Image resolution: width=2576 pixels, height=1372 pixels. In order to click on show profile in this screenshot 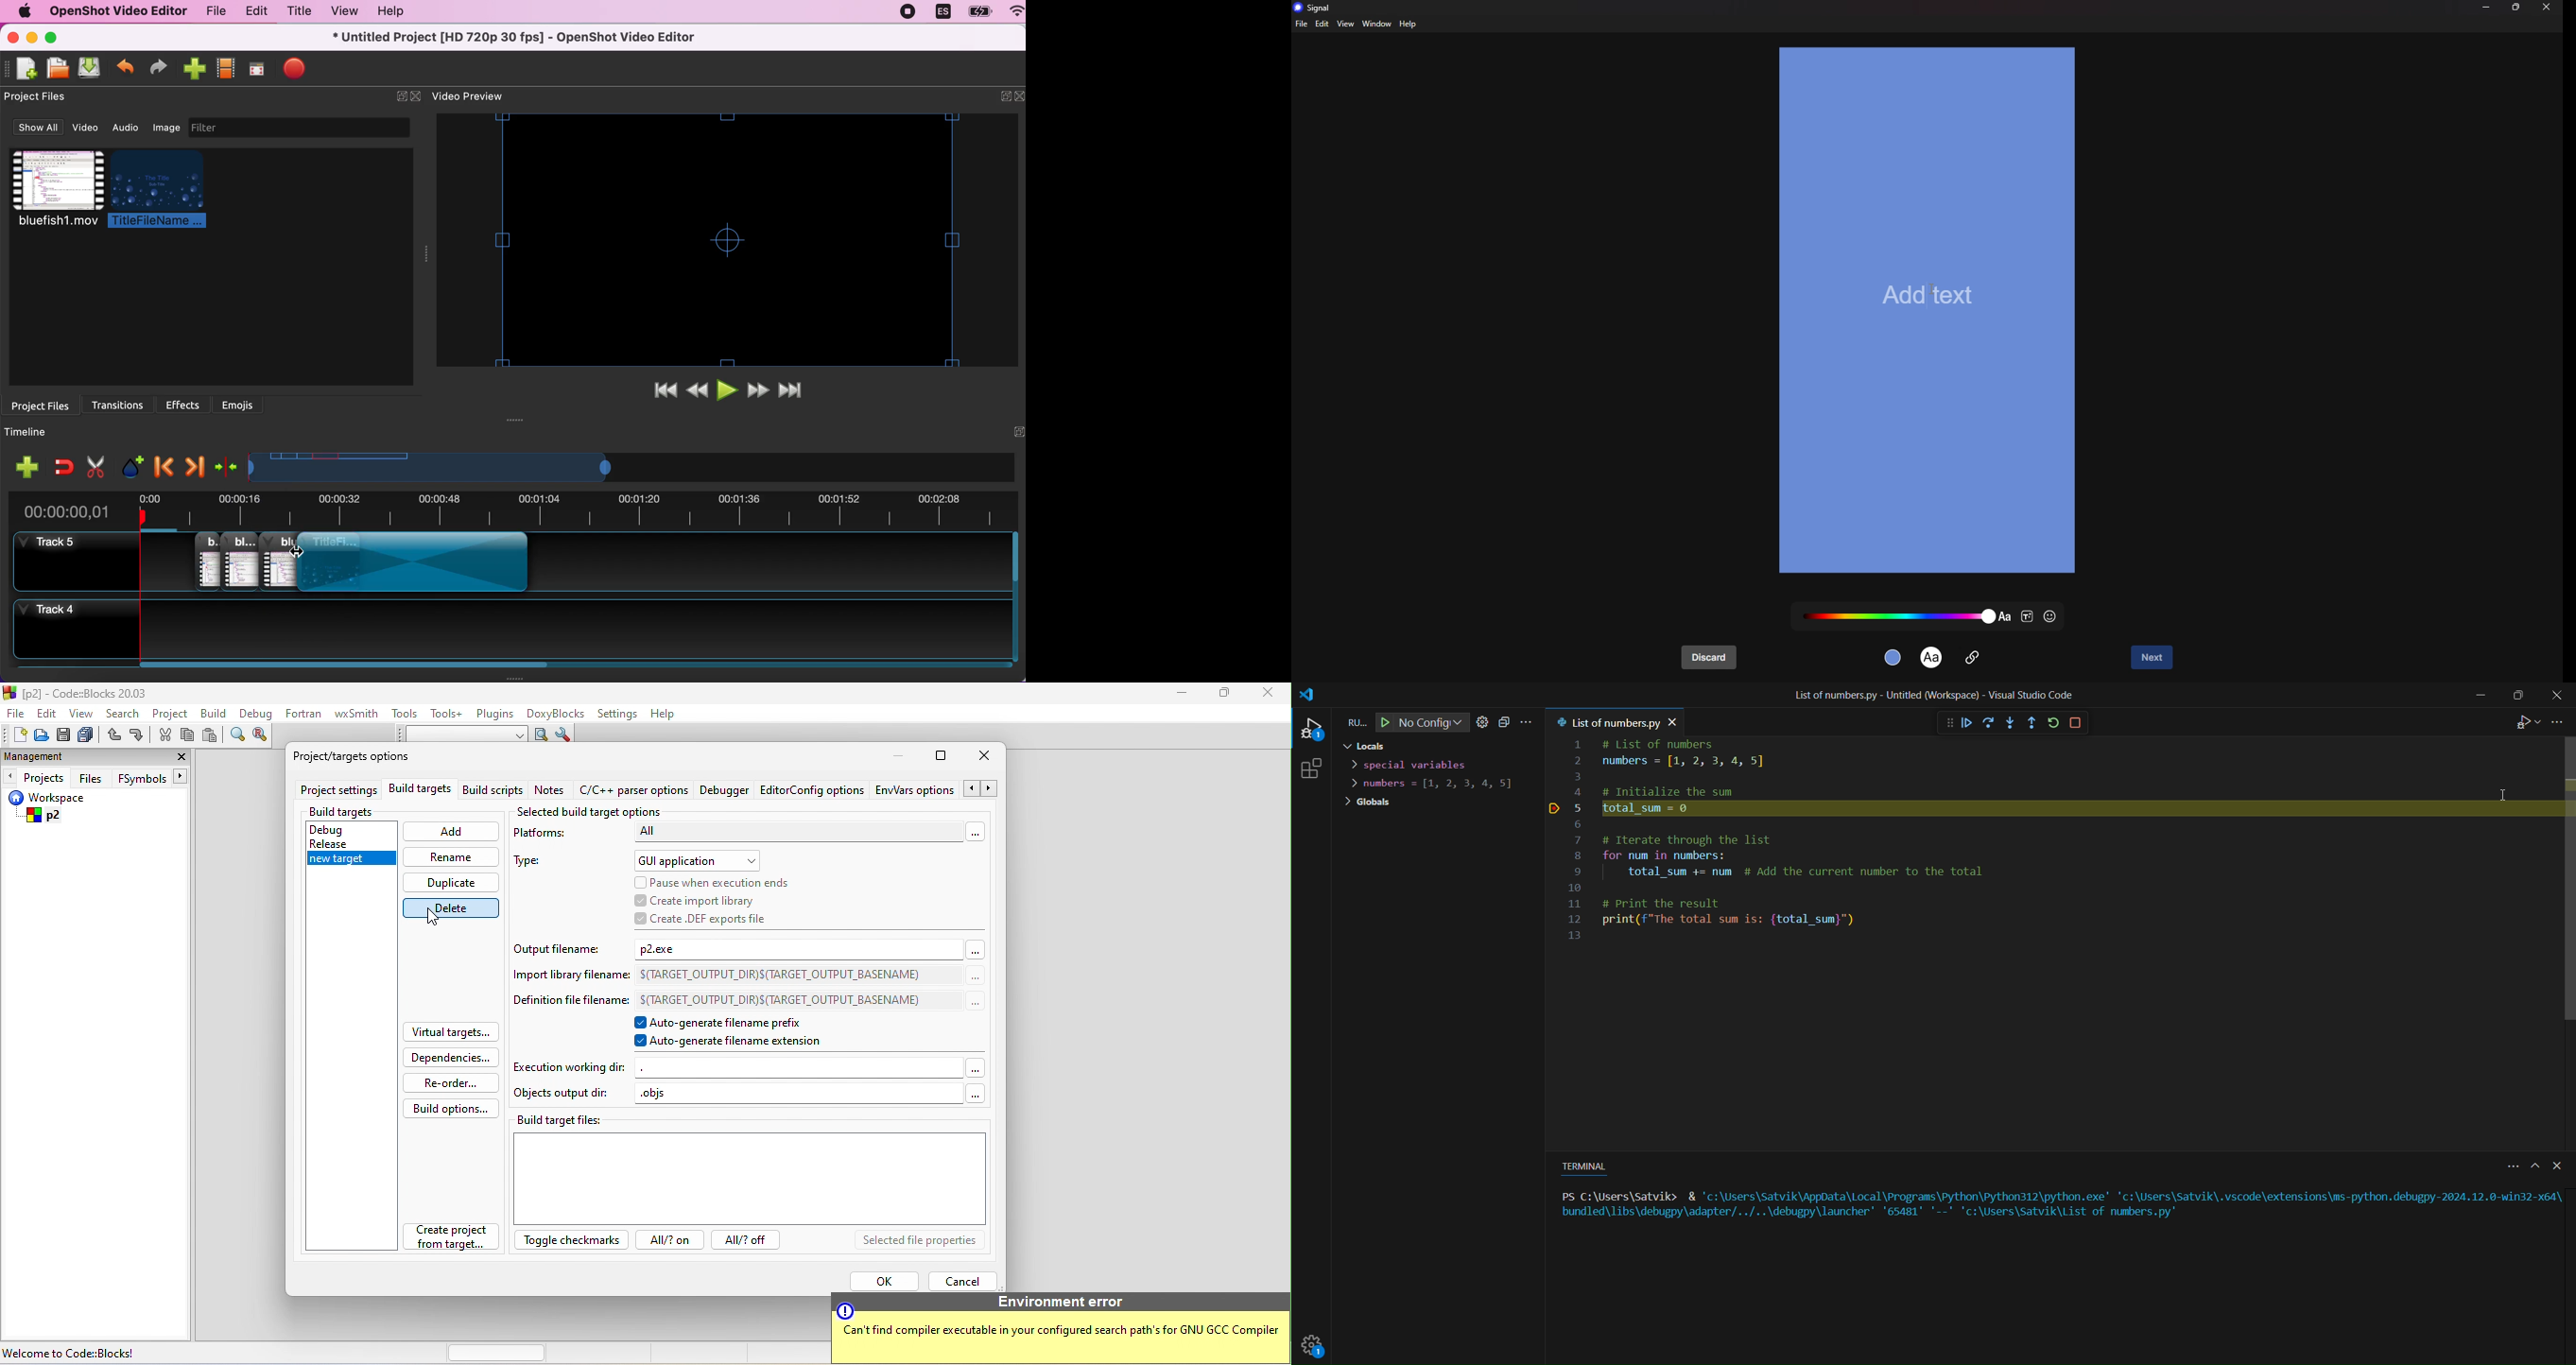, I will do `click(225, 71)`.